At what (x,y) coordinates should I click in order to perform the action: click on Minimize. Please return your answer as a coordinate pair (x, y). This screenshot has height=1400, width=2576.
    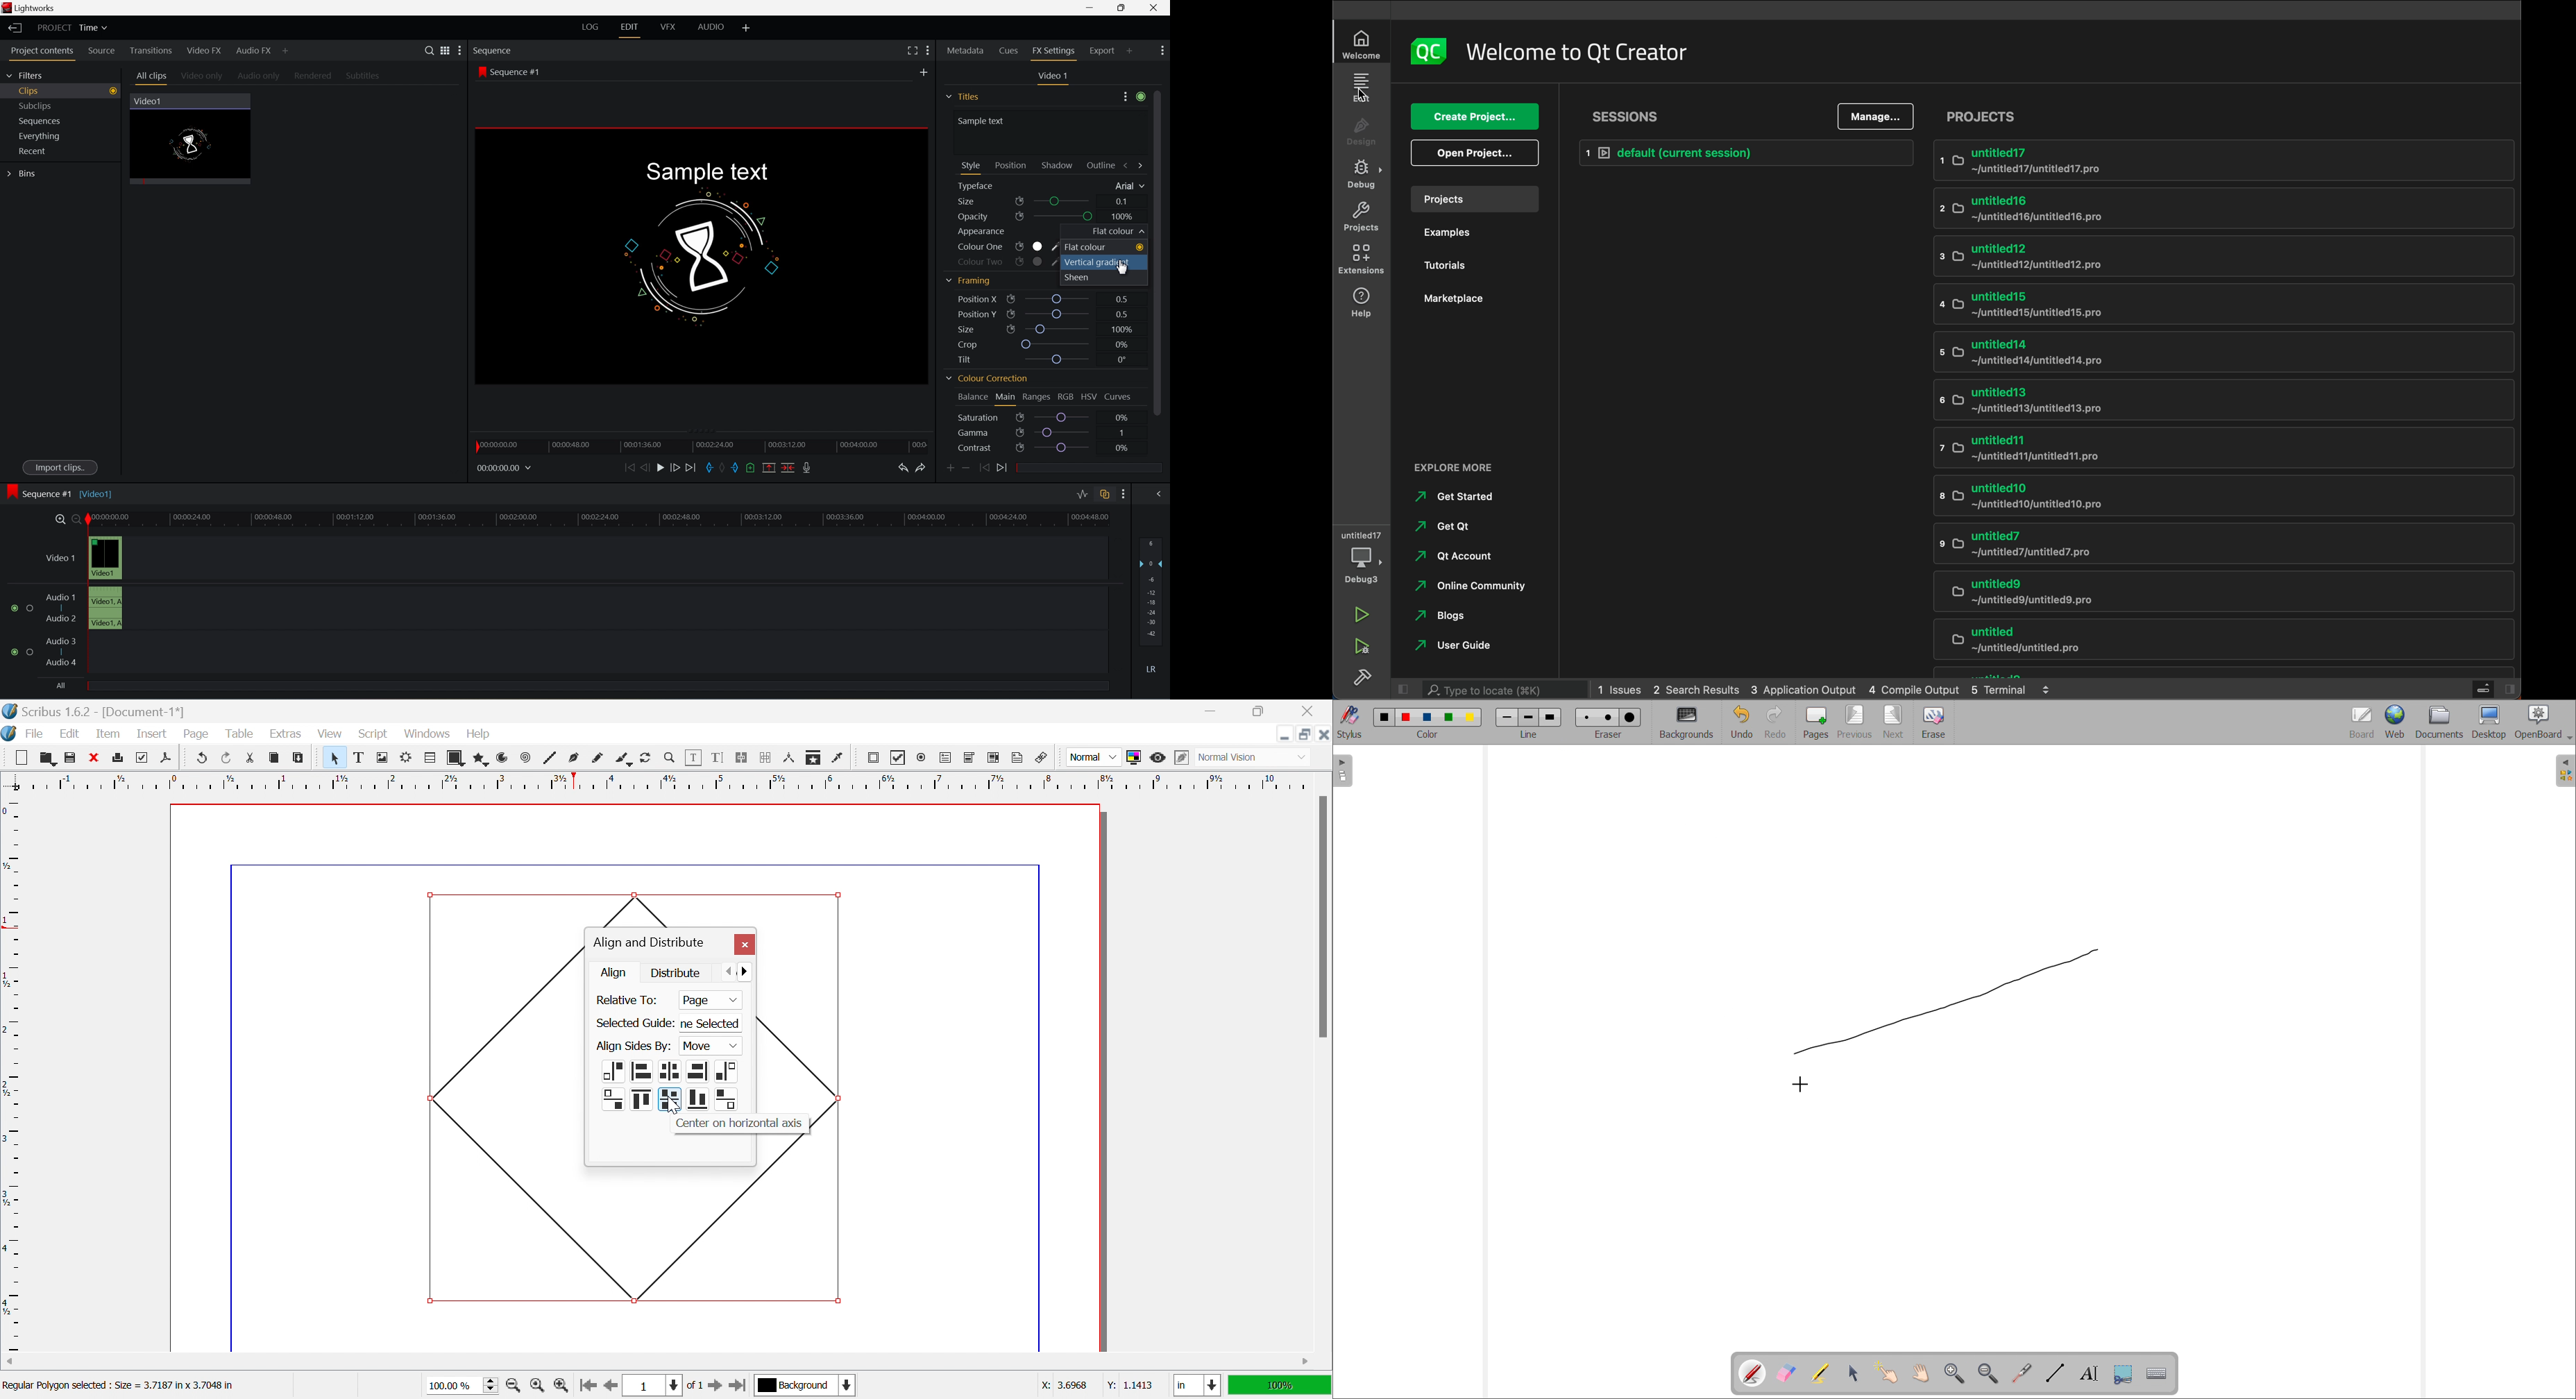
    Looking at the image, I should click on (1285, 734).